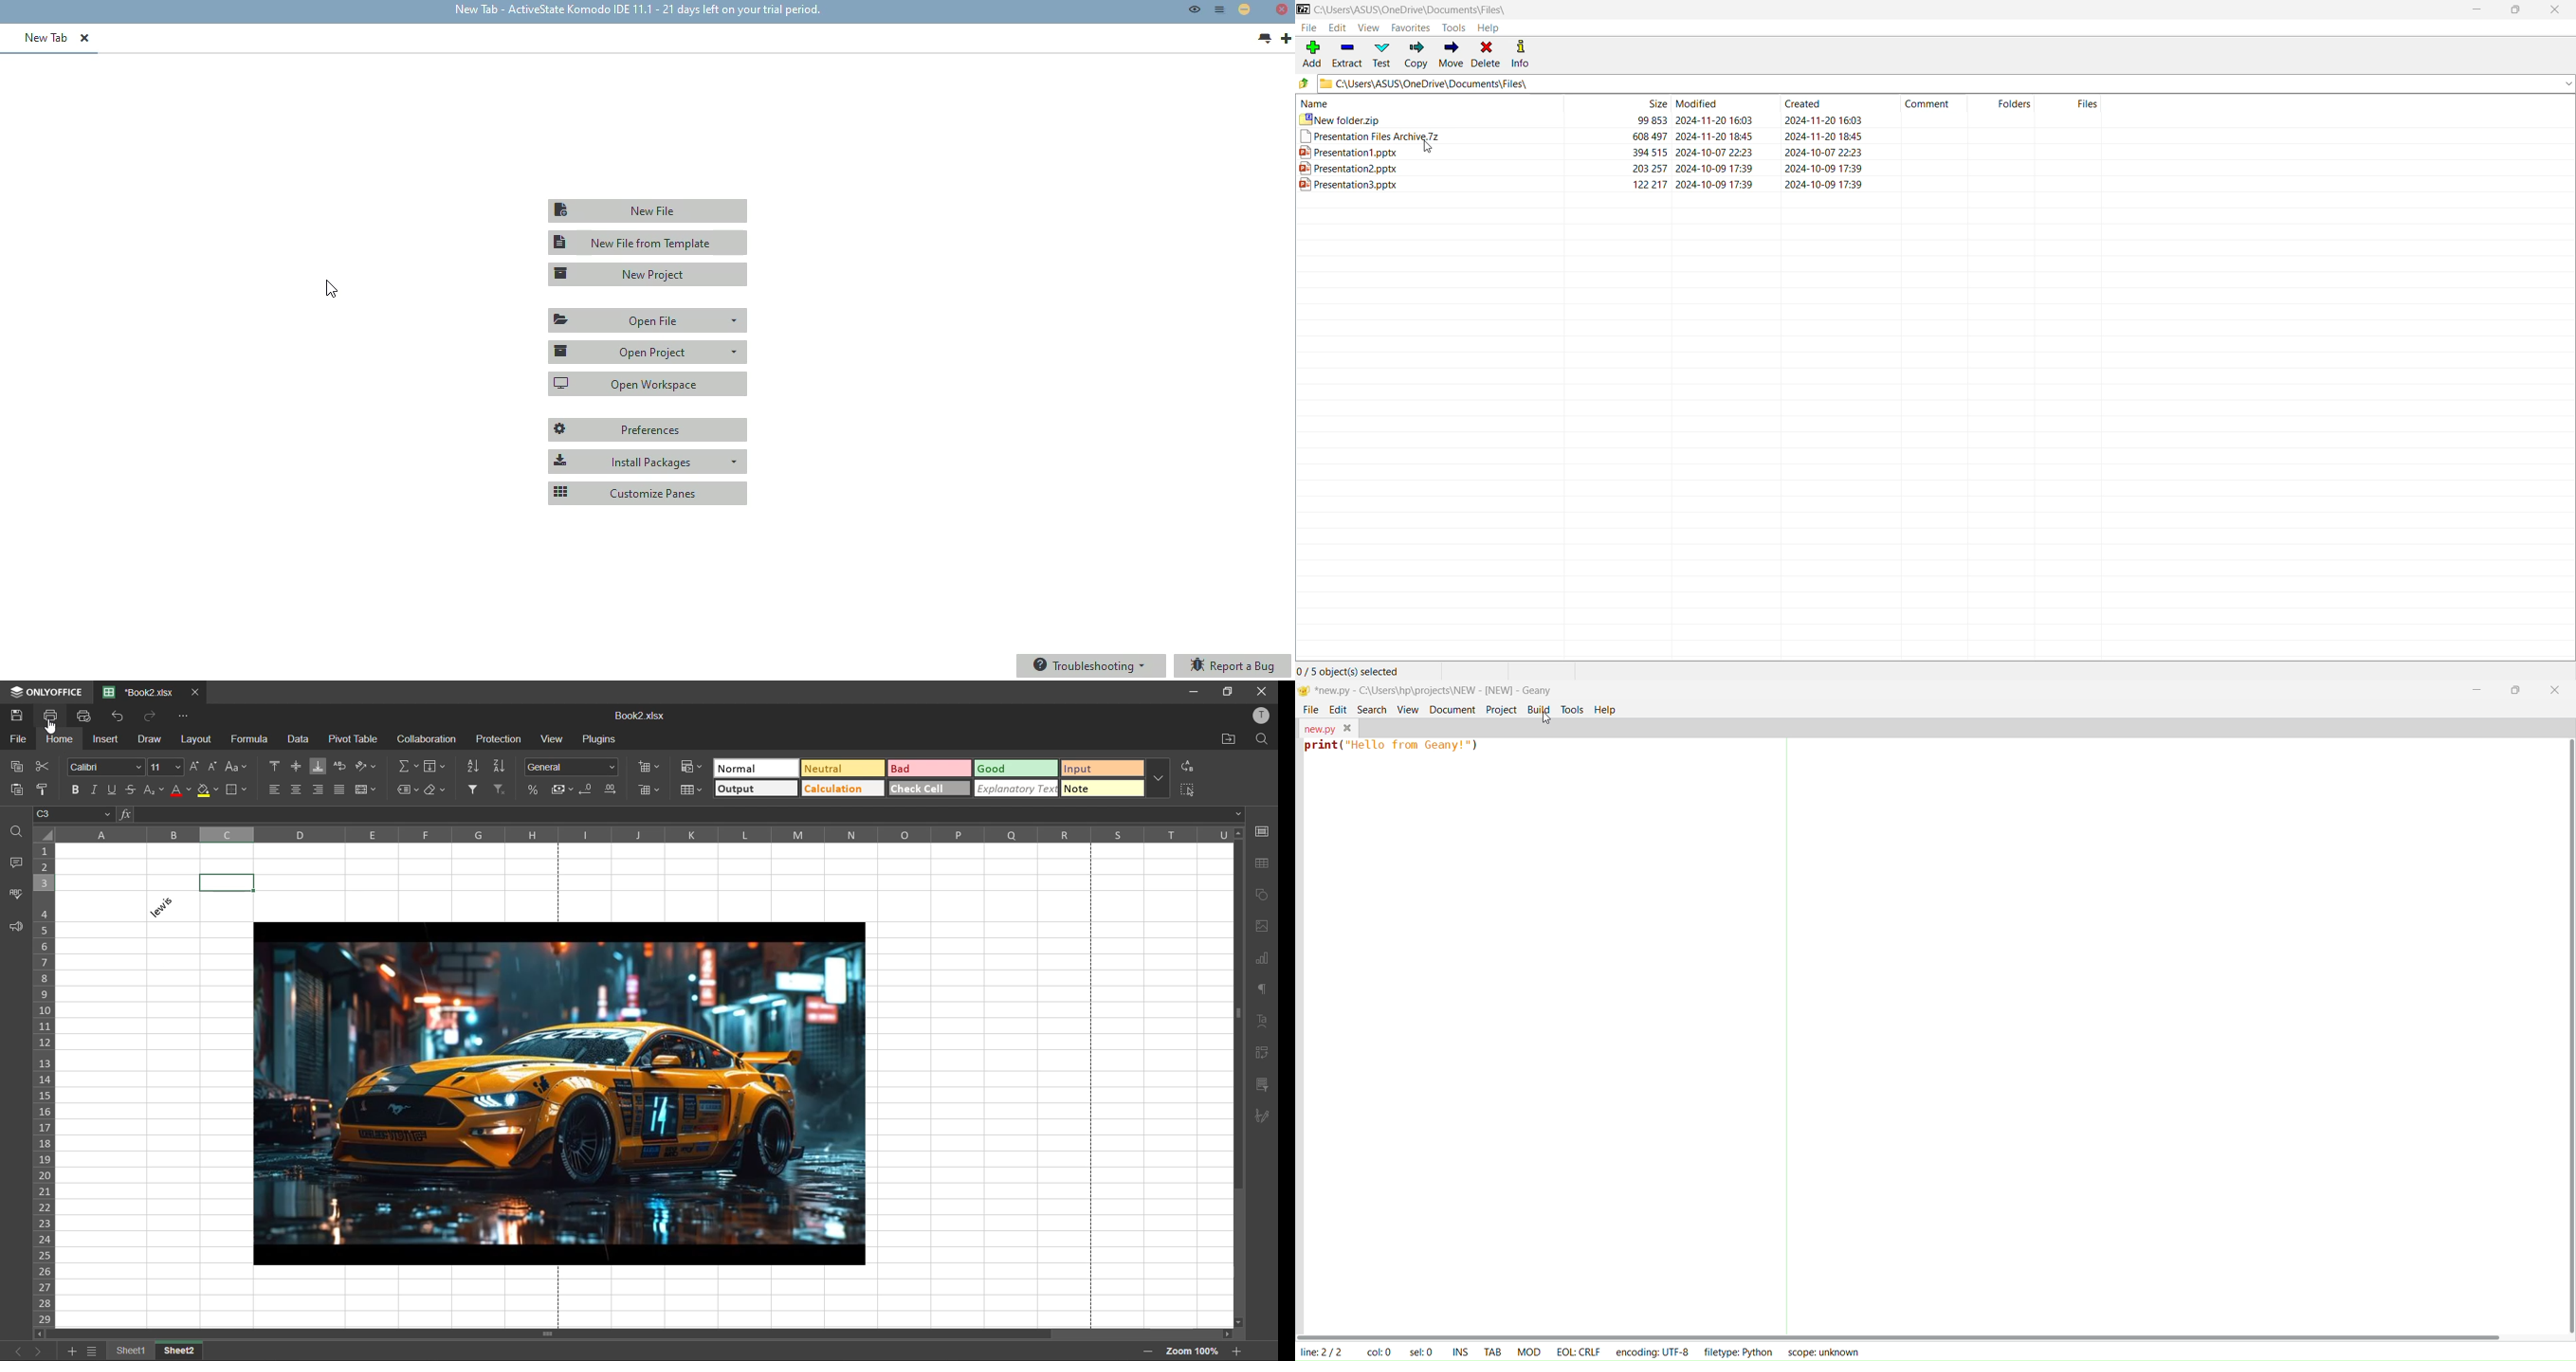 This screenshot has height=1372, width=2576. Describe the element at coordinates (1187, 790) in the screenshot. I see `select all` at that location.